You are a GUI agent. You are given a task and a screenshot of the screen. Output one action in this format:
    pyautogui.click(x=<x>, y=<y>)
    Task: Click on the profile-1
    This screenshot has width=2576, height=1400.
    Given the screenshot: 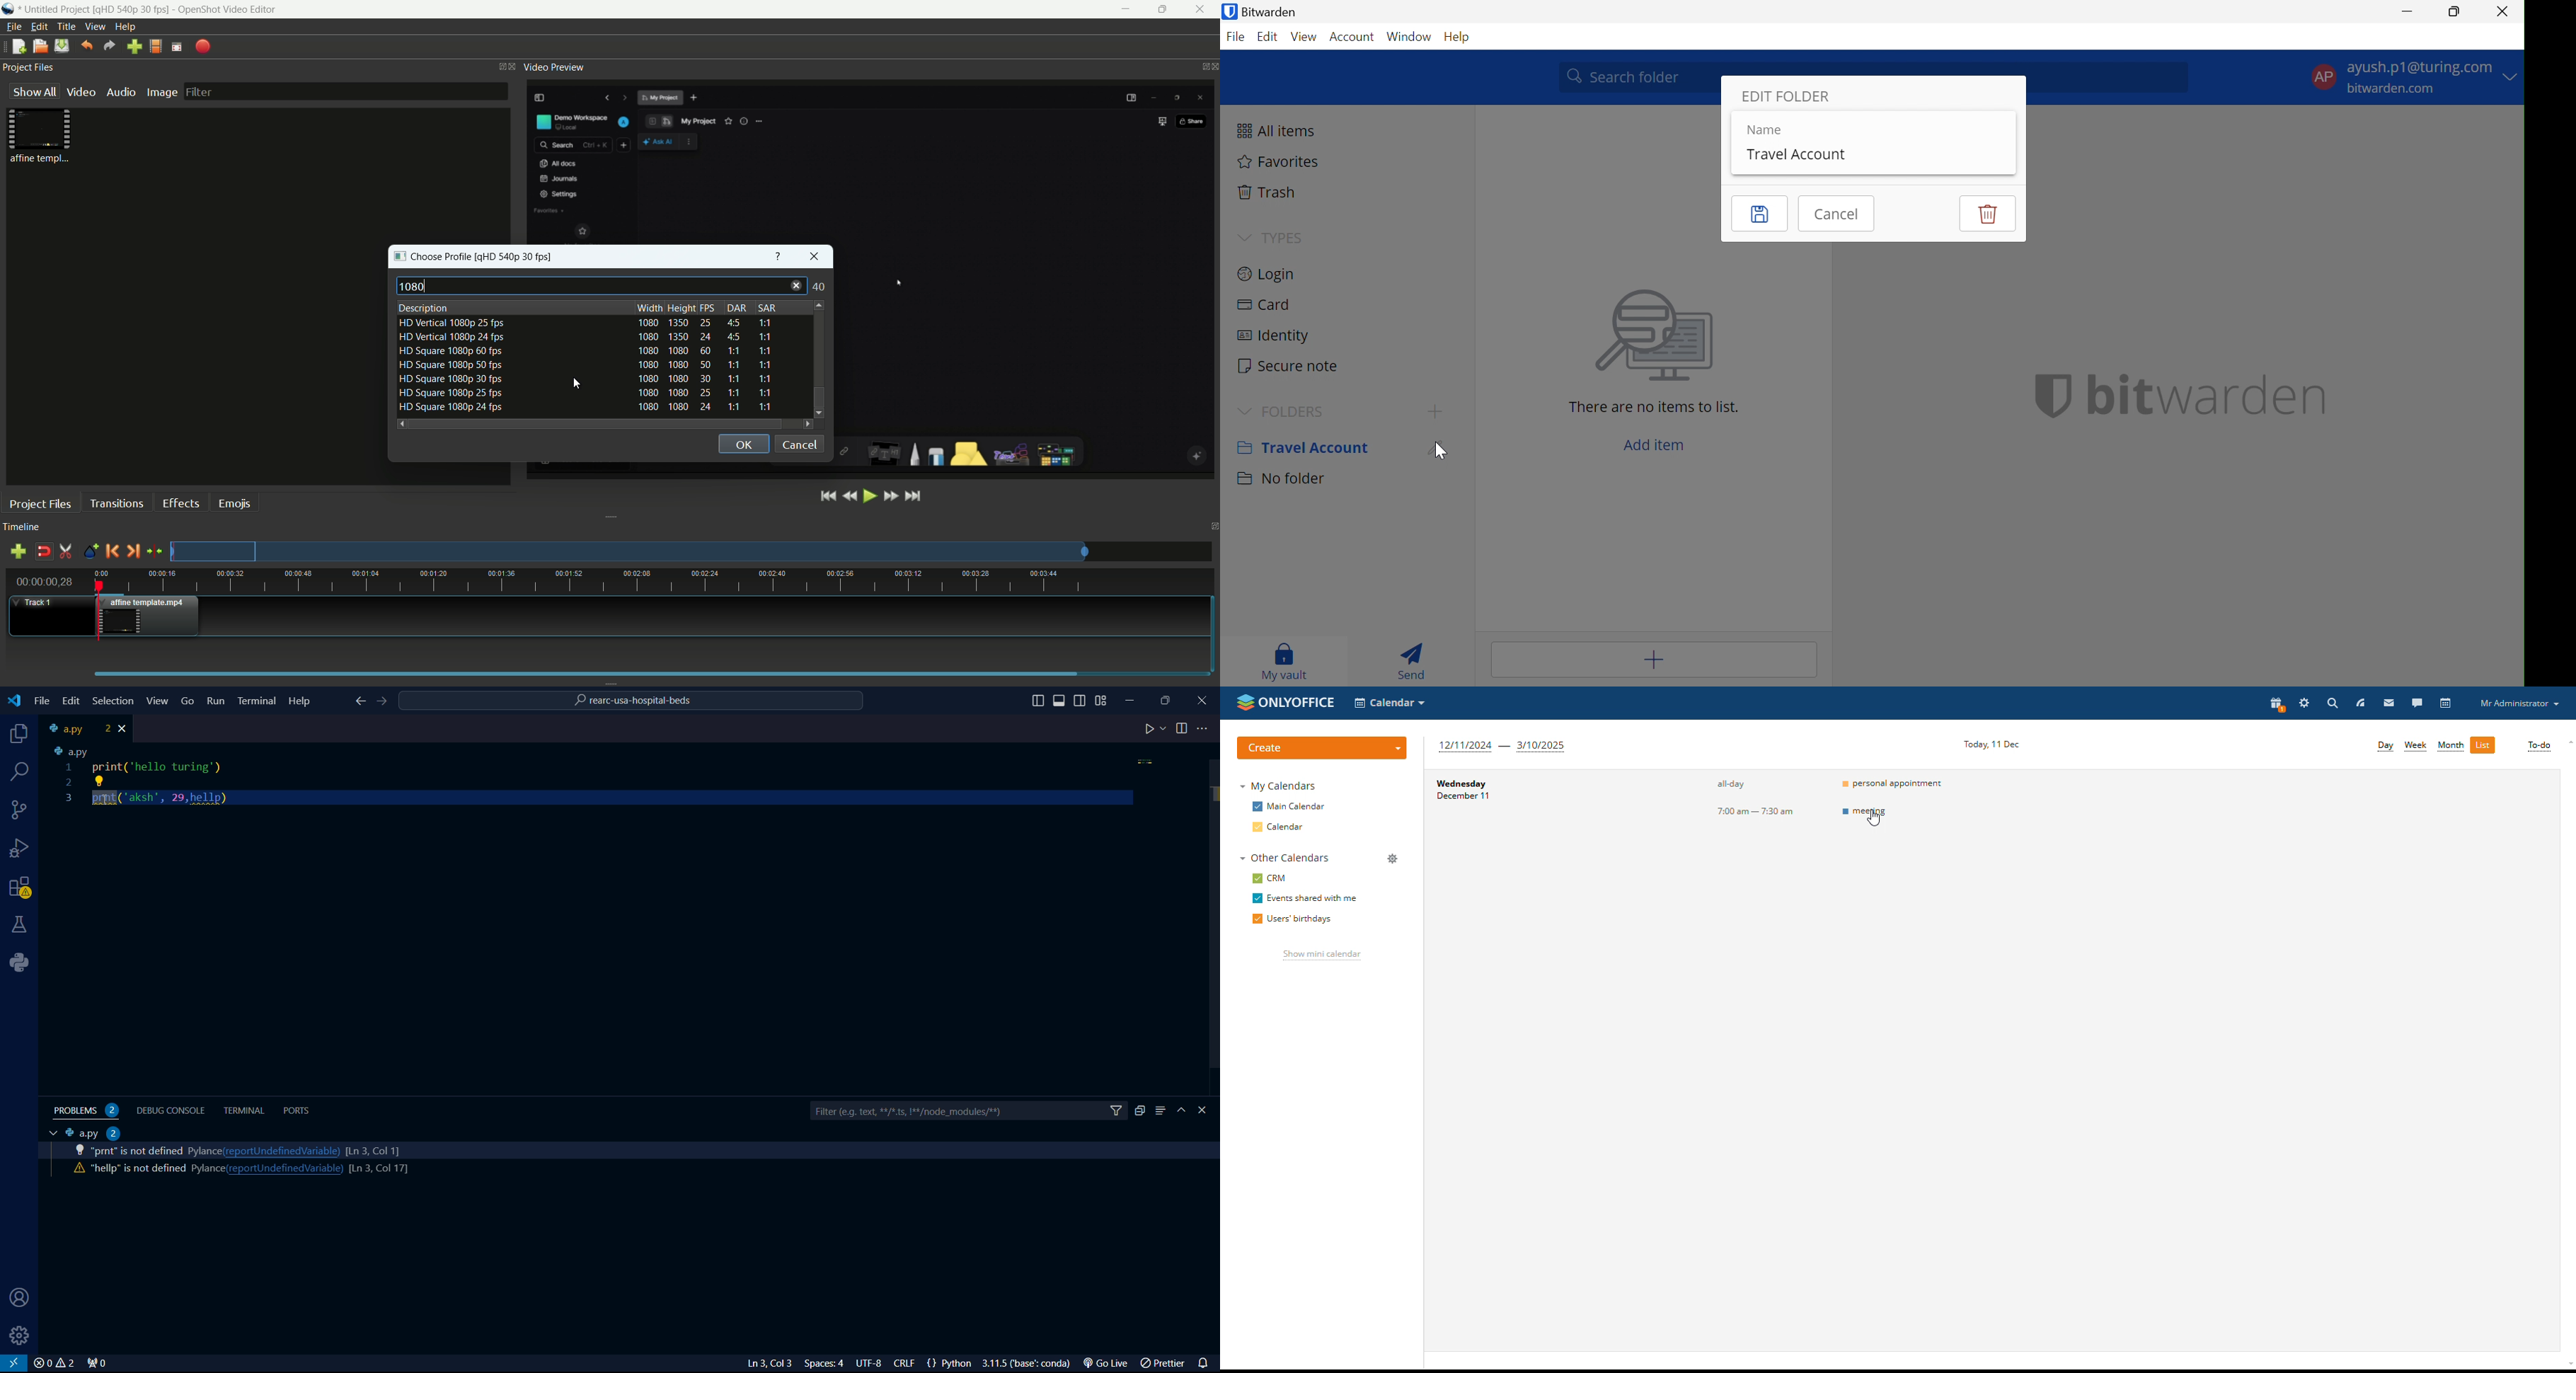 What is the action you would take?
    pyautogui.click(x=587, y=324)
    